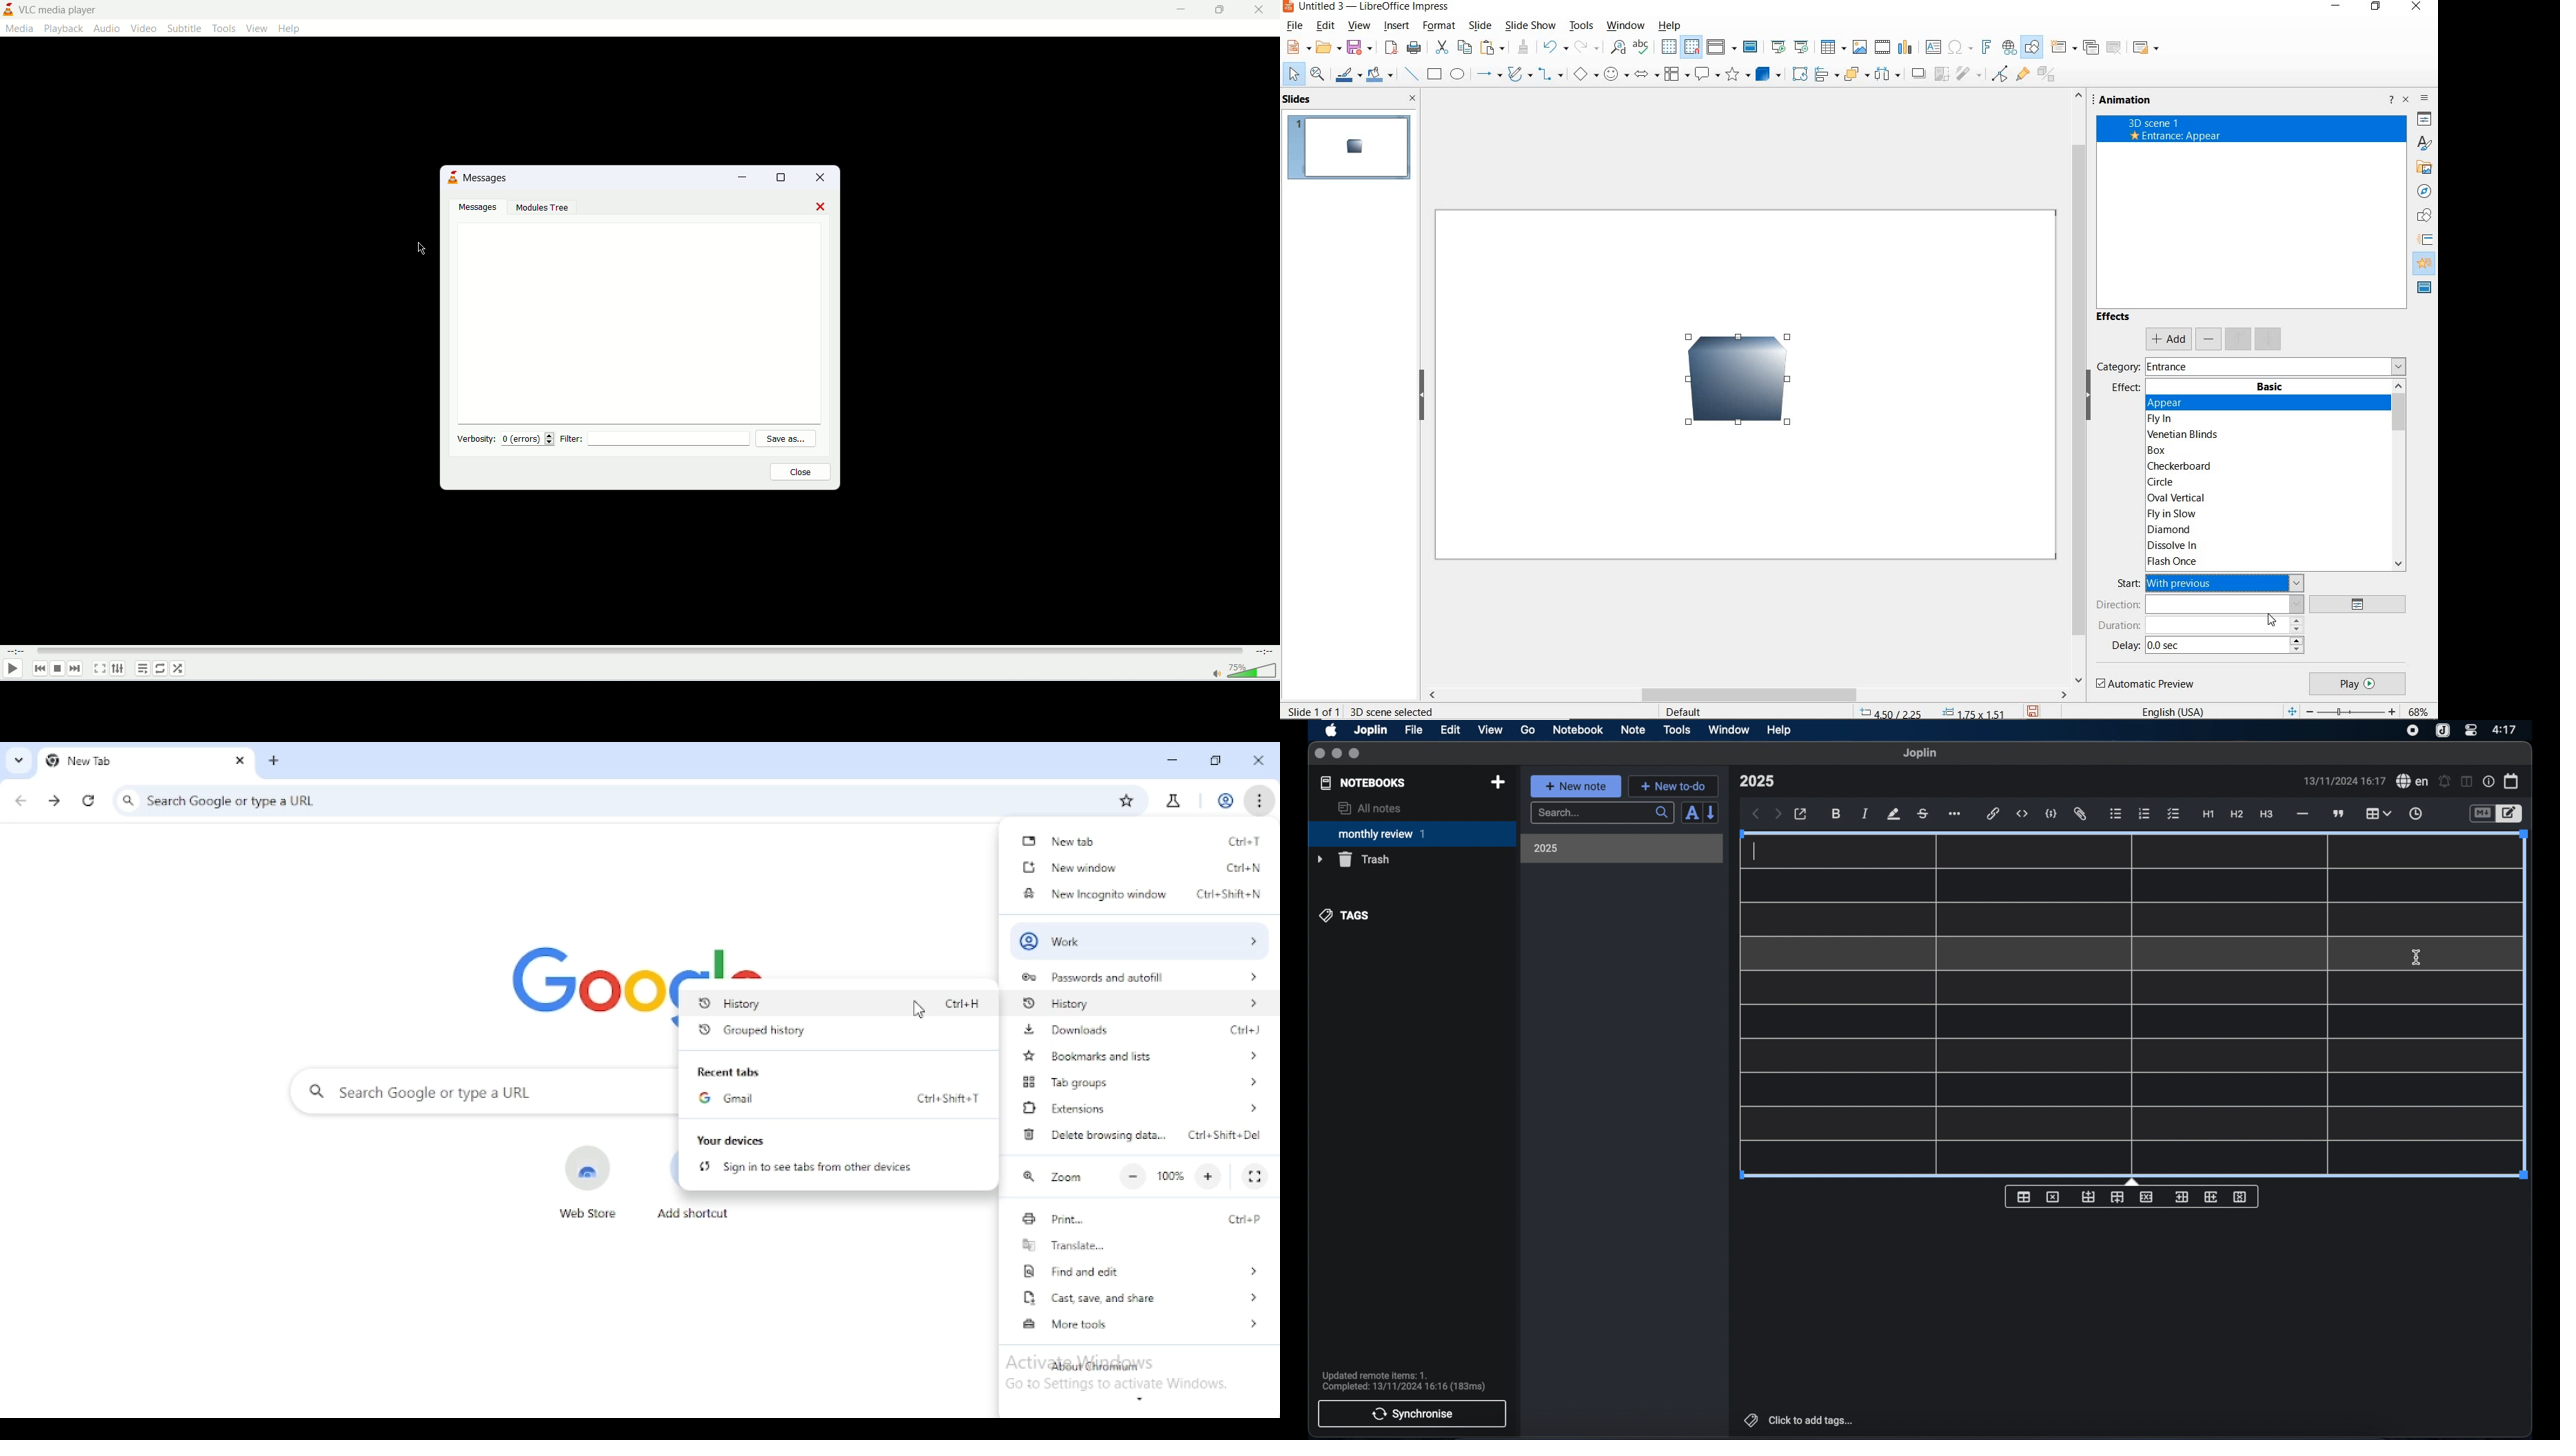 The height and width of the screenshot is (1456, 2576). I want to click on modules tree, so click(545, 209).